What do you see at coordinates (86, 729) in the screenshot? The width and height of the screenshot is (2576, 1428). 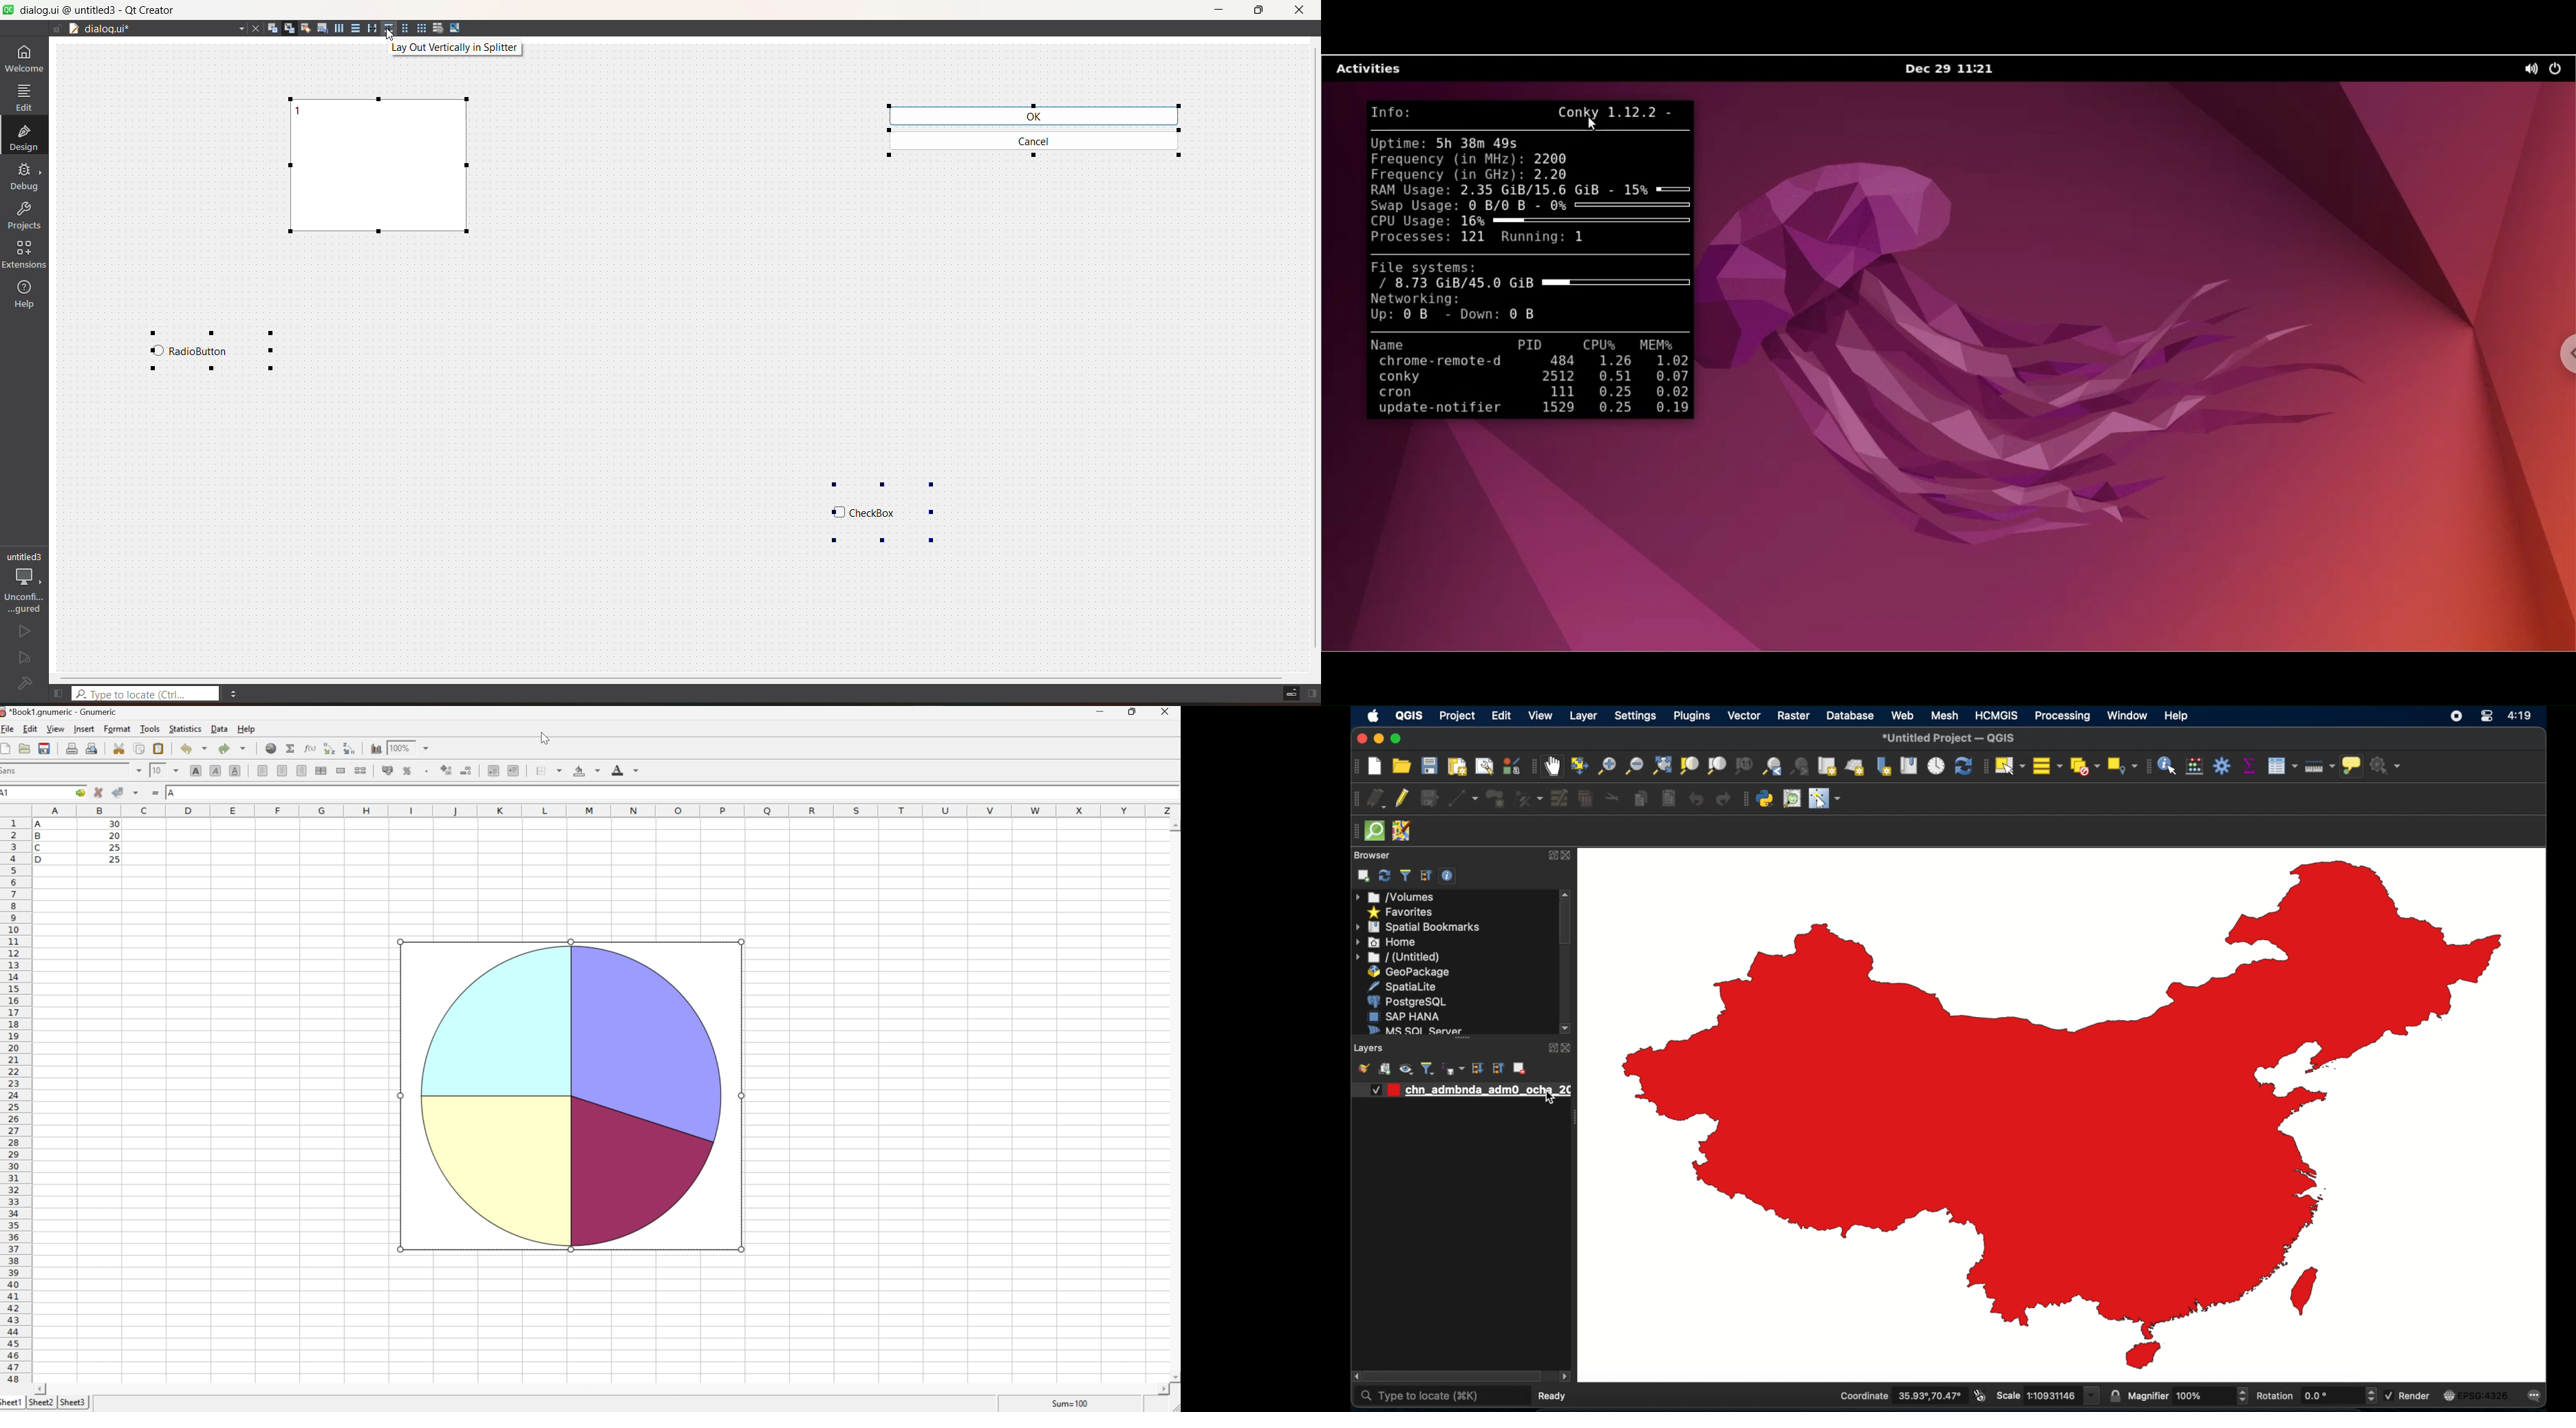 I see `Insert` at bounding box center [86, 729].